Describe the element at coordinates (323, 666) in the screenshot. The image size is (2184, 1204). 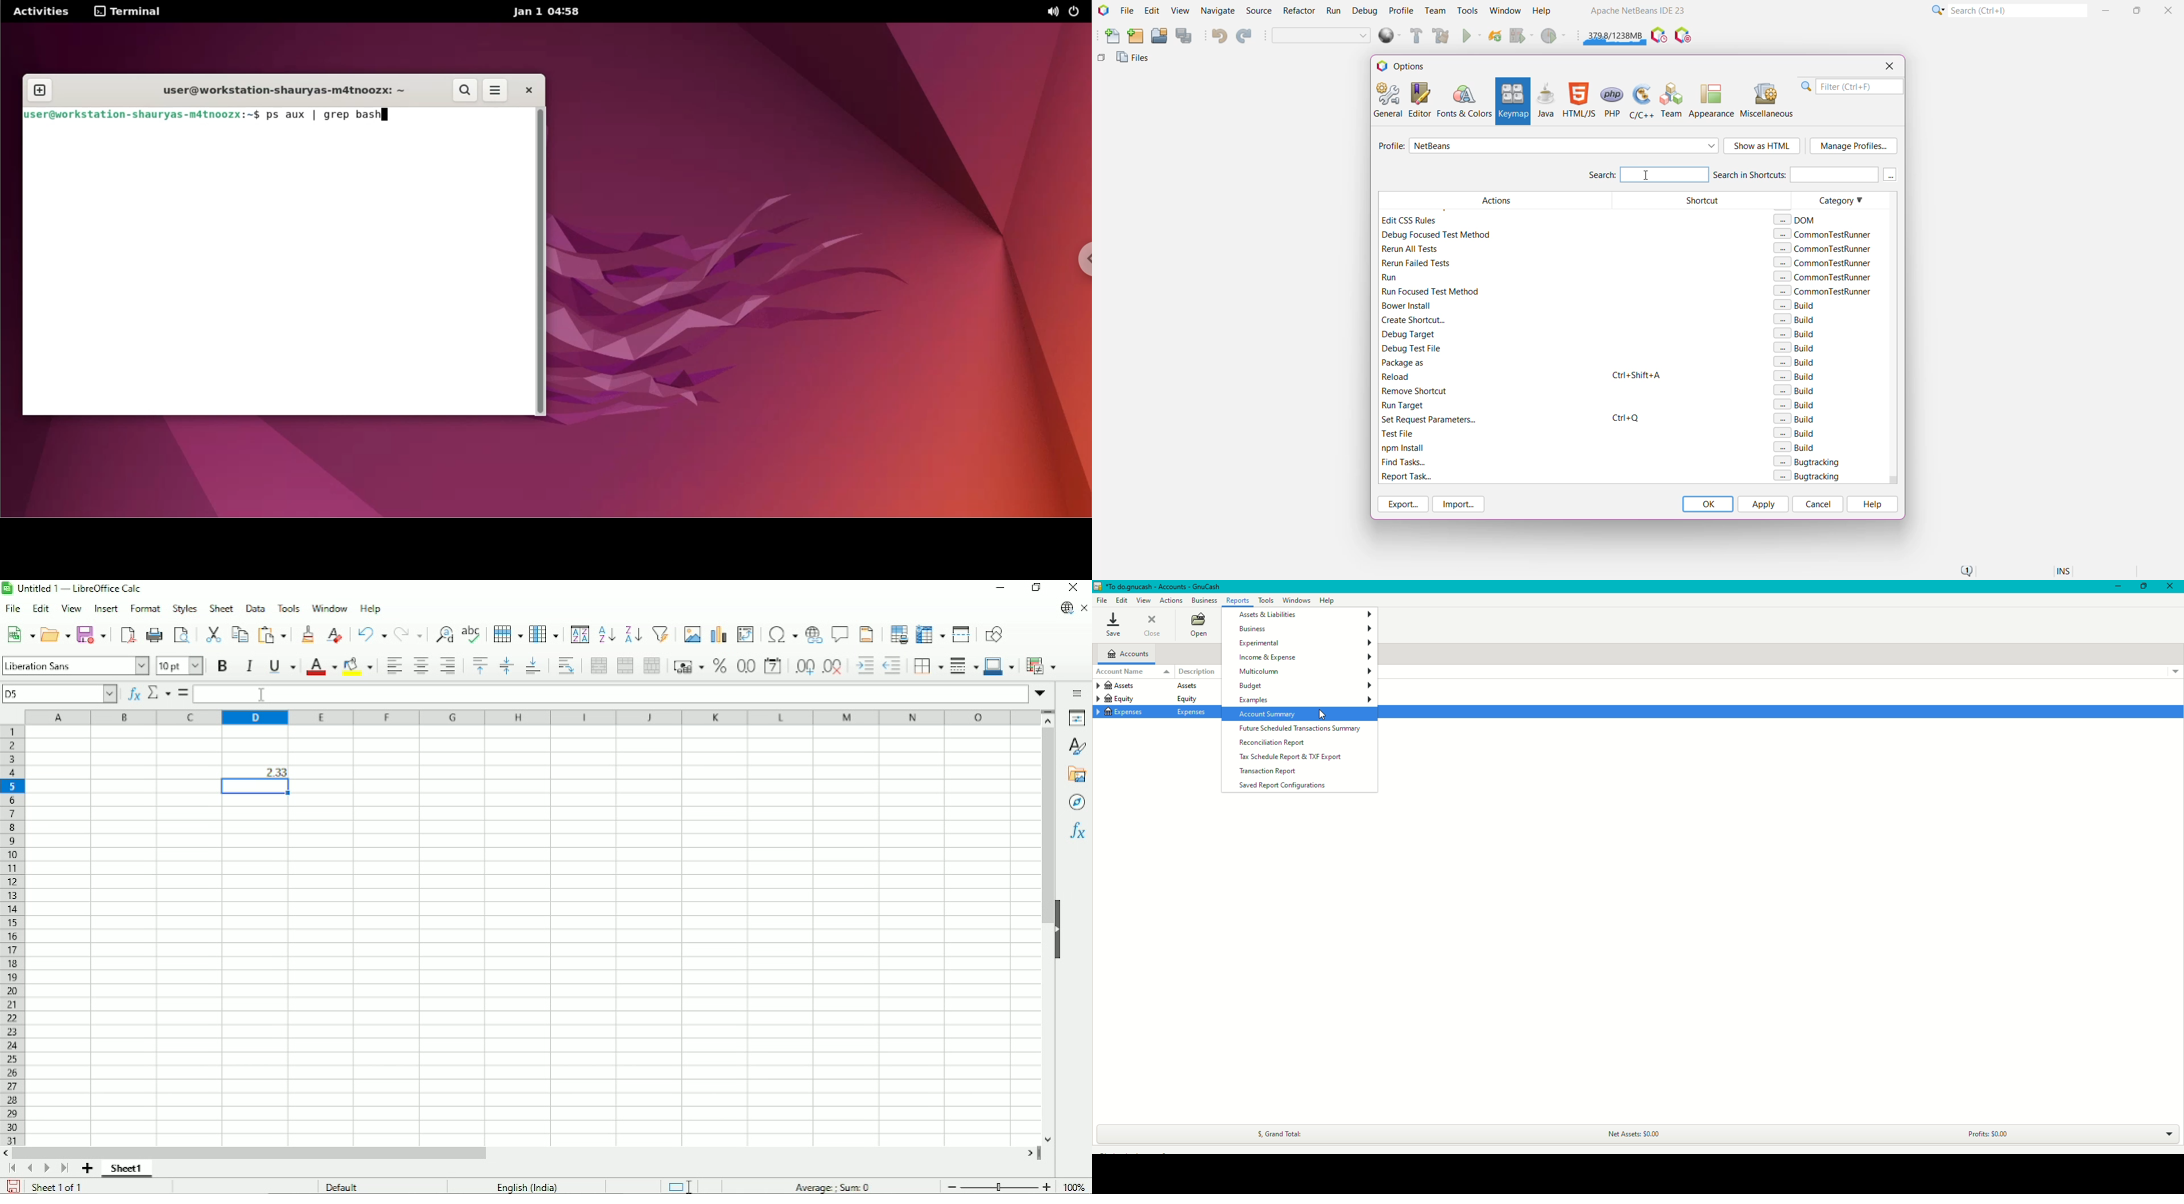
I see `Text color` at that location.